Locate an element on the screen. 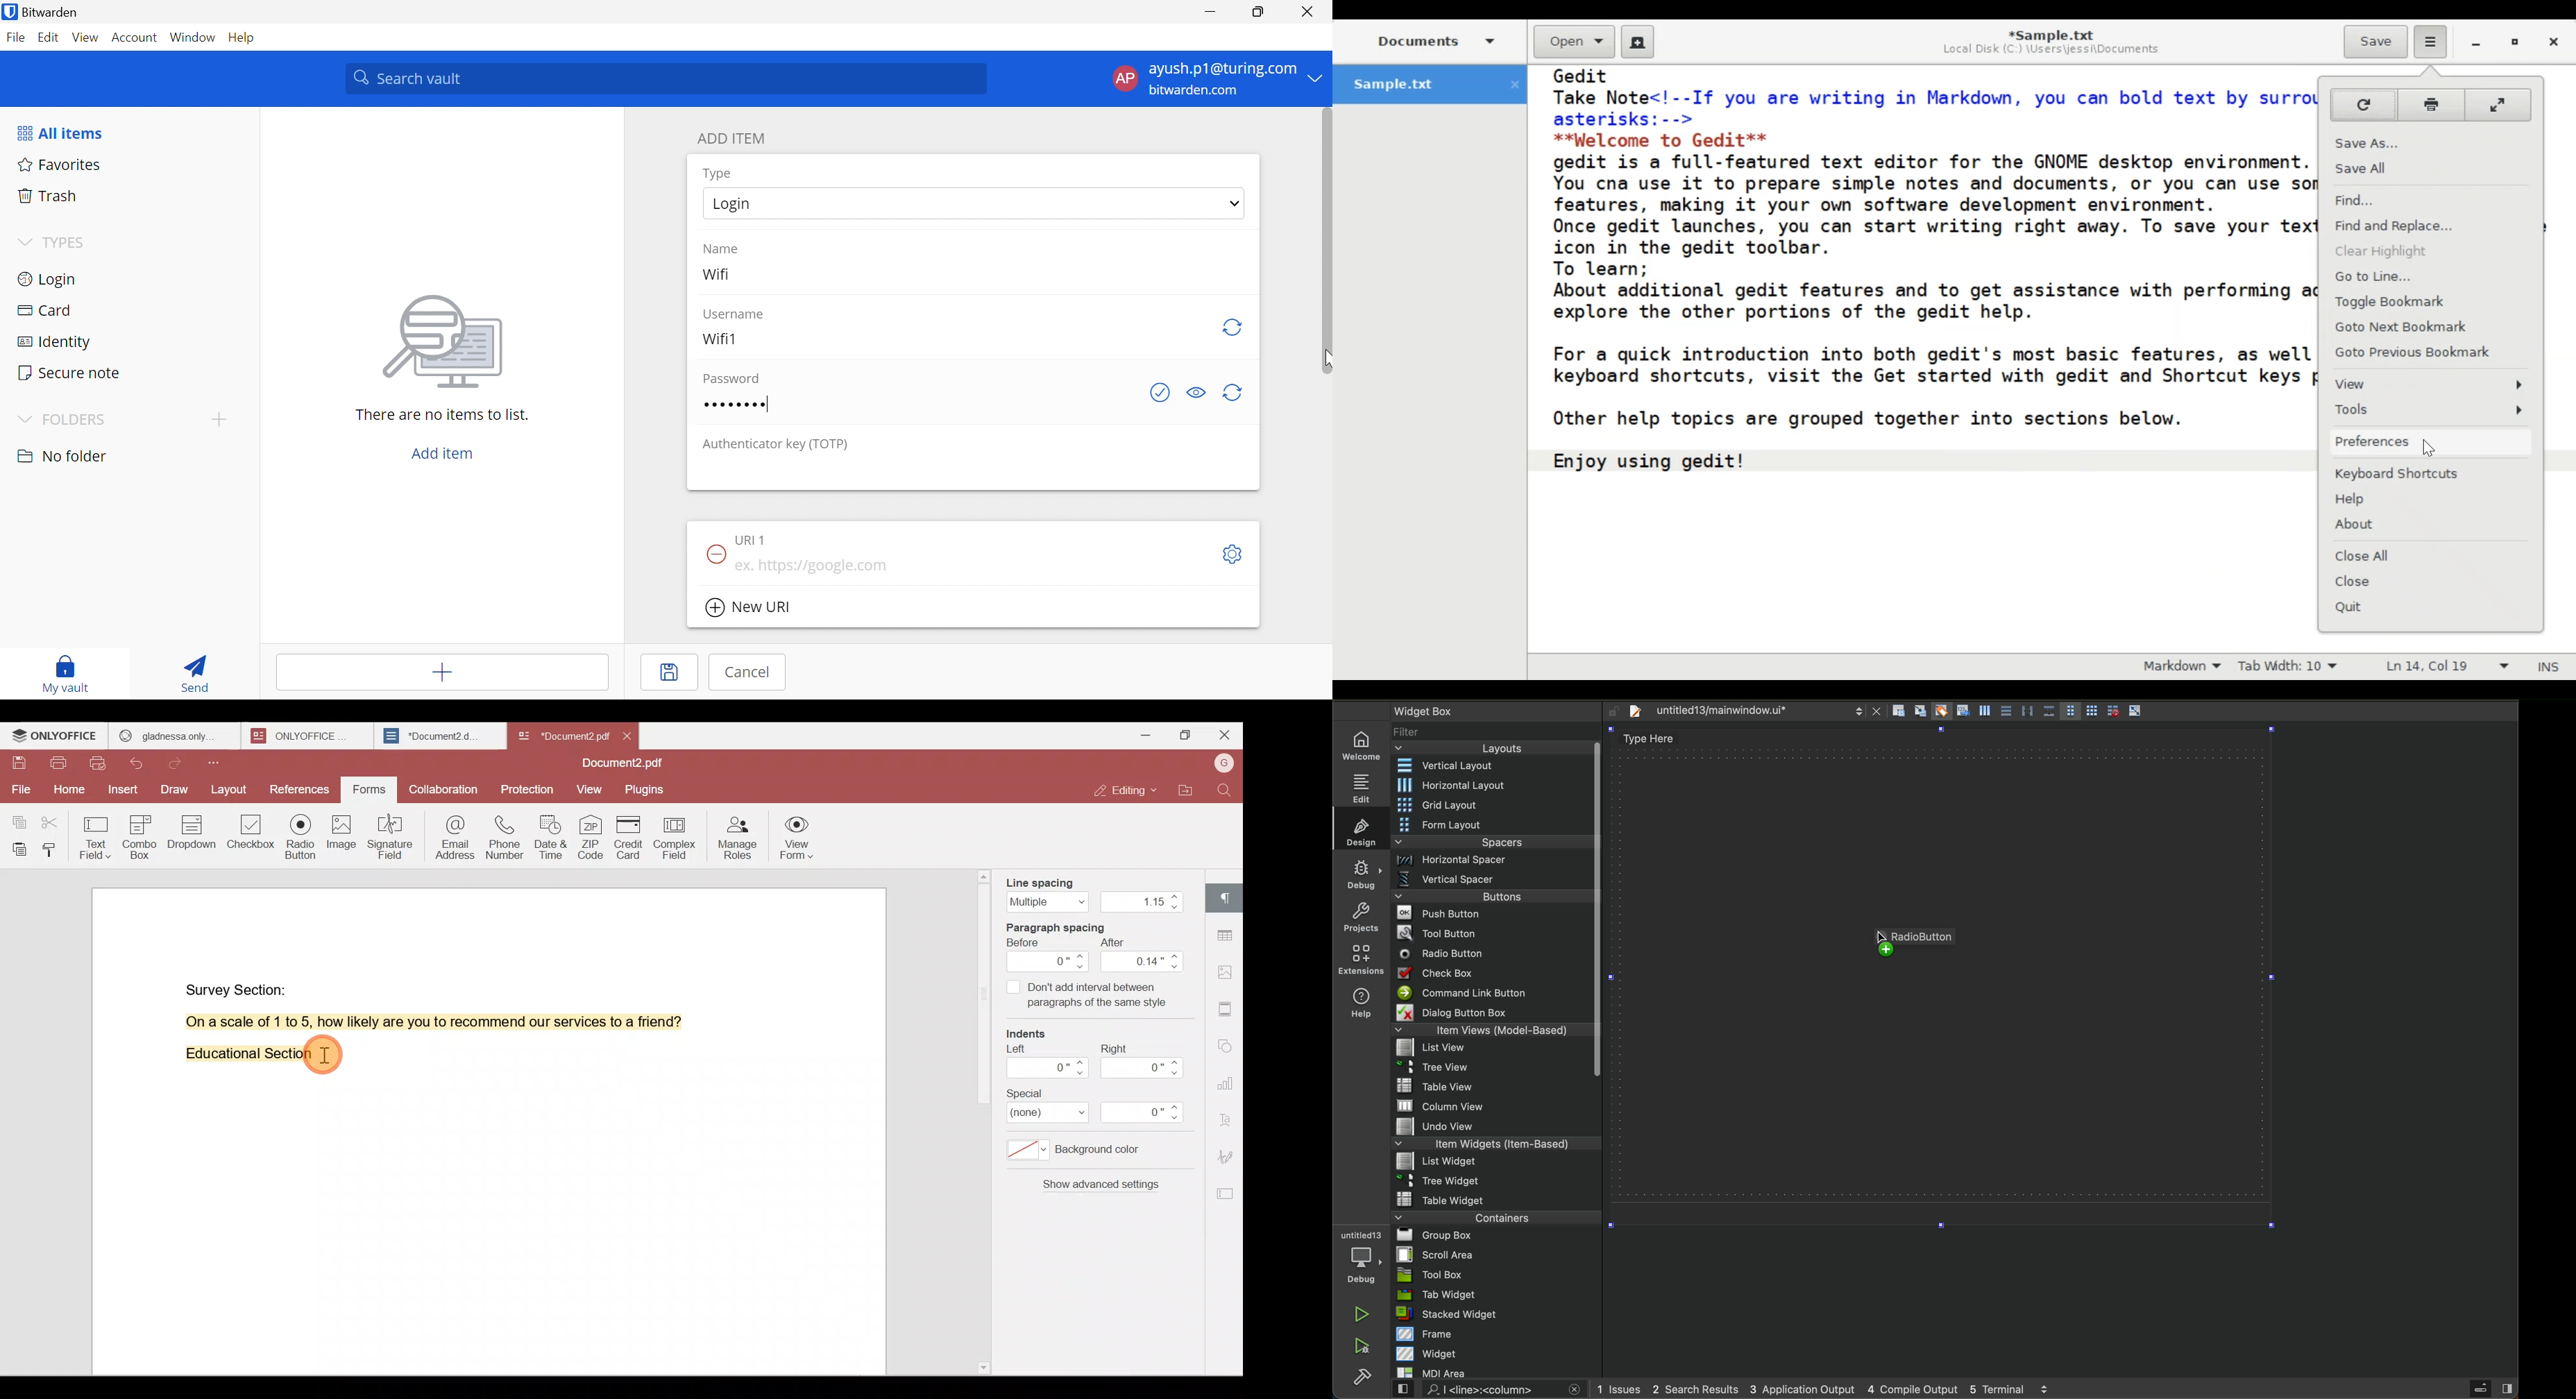 Image resolution: width=2576 pixels, height=1400 pixels. Document2.d is located at coordinates (439, 736).